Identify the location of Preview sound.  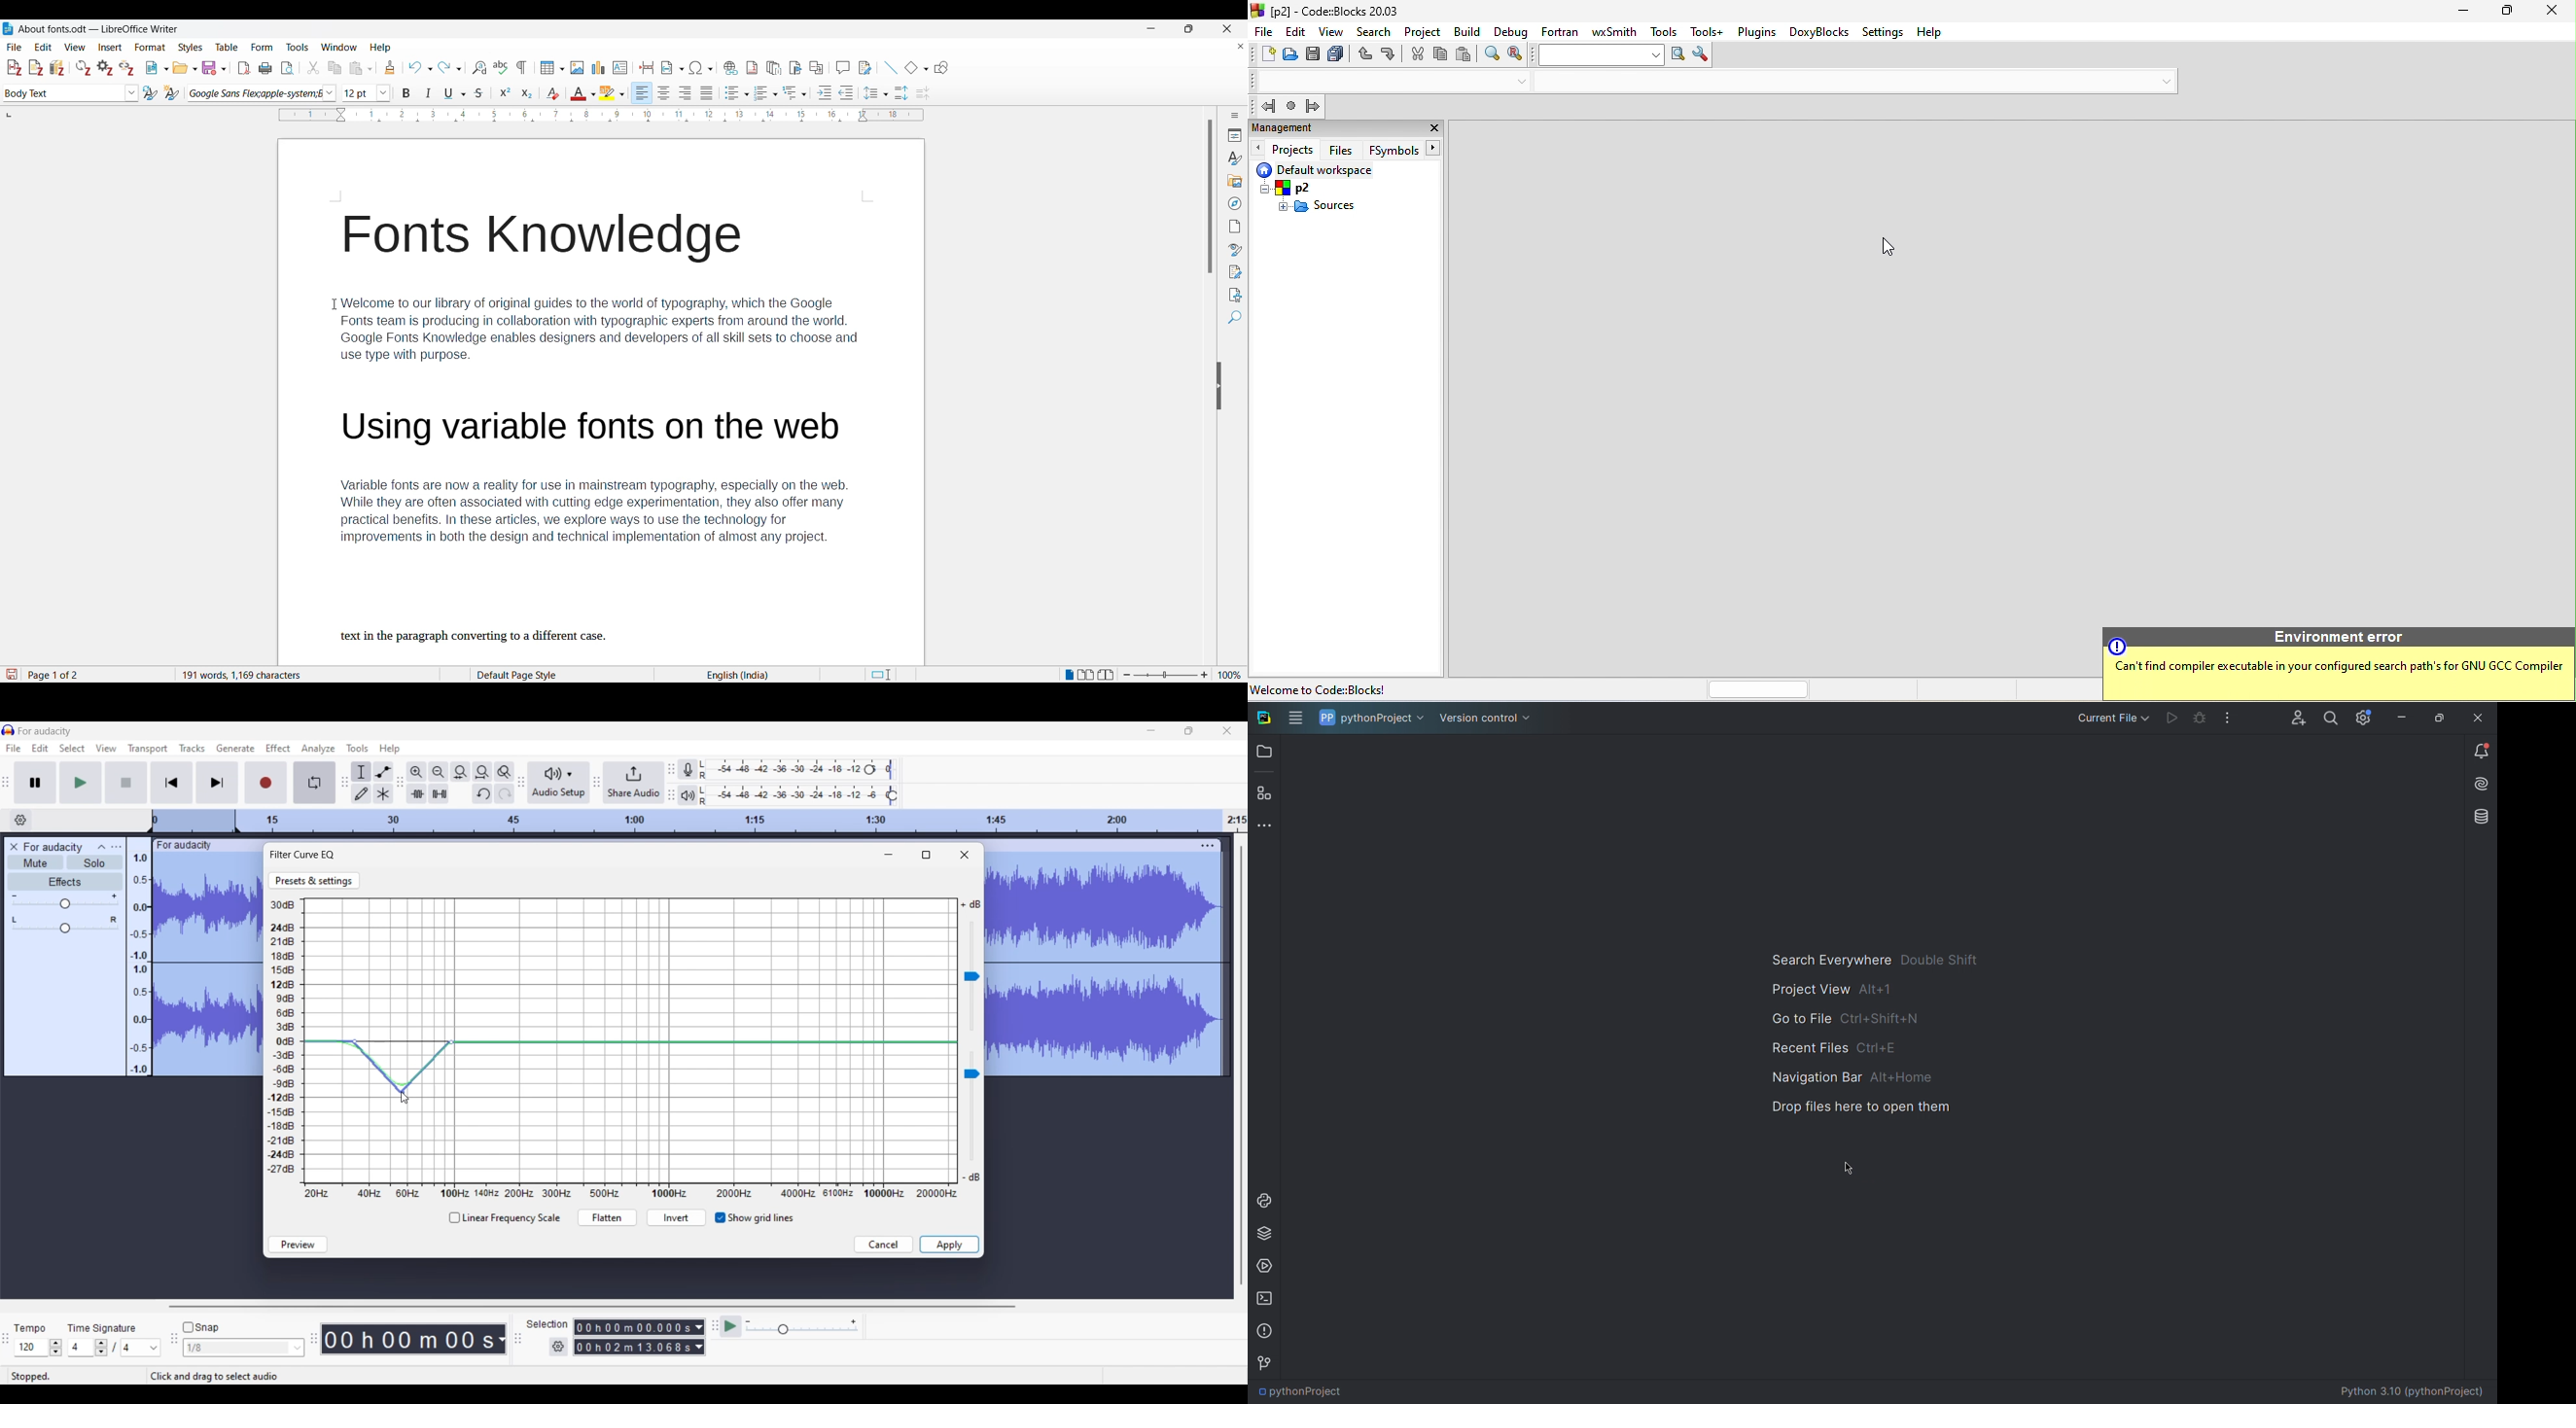
(298, 1245).